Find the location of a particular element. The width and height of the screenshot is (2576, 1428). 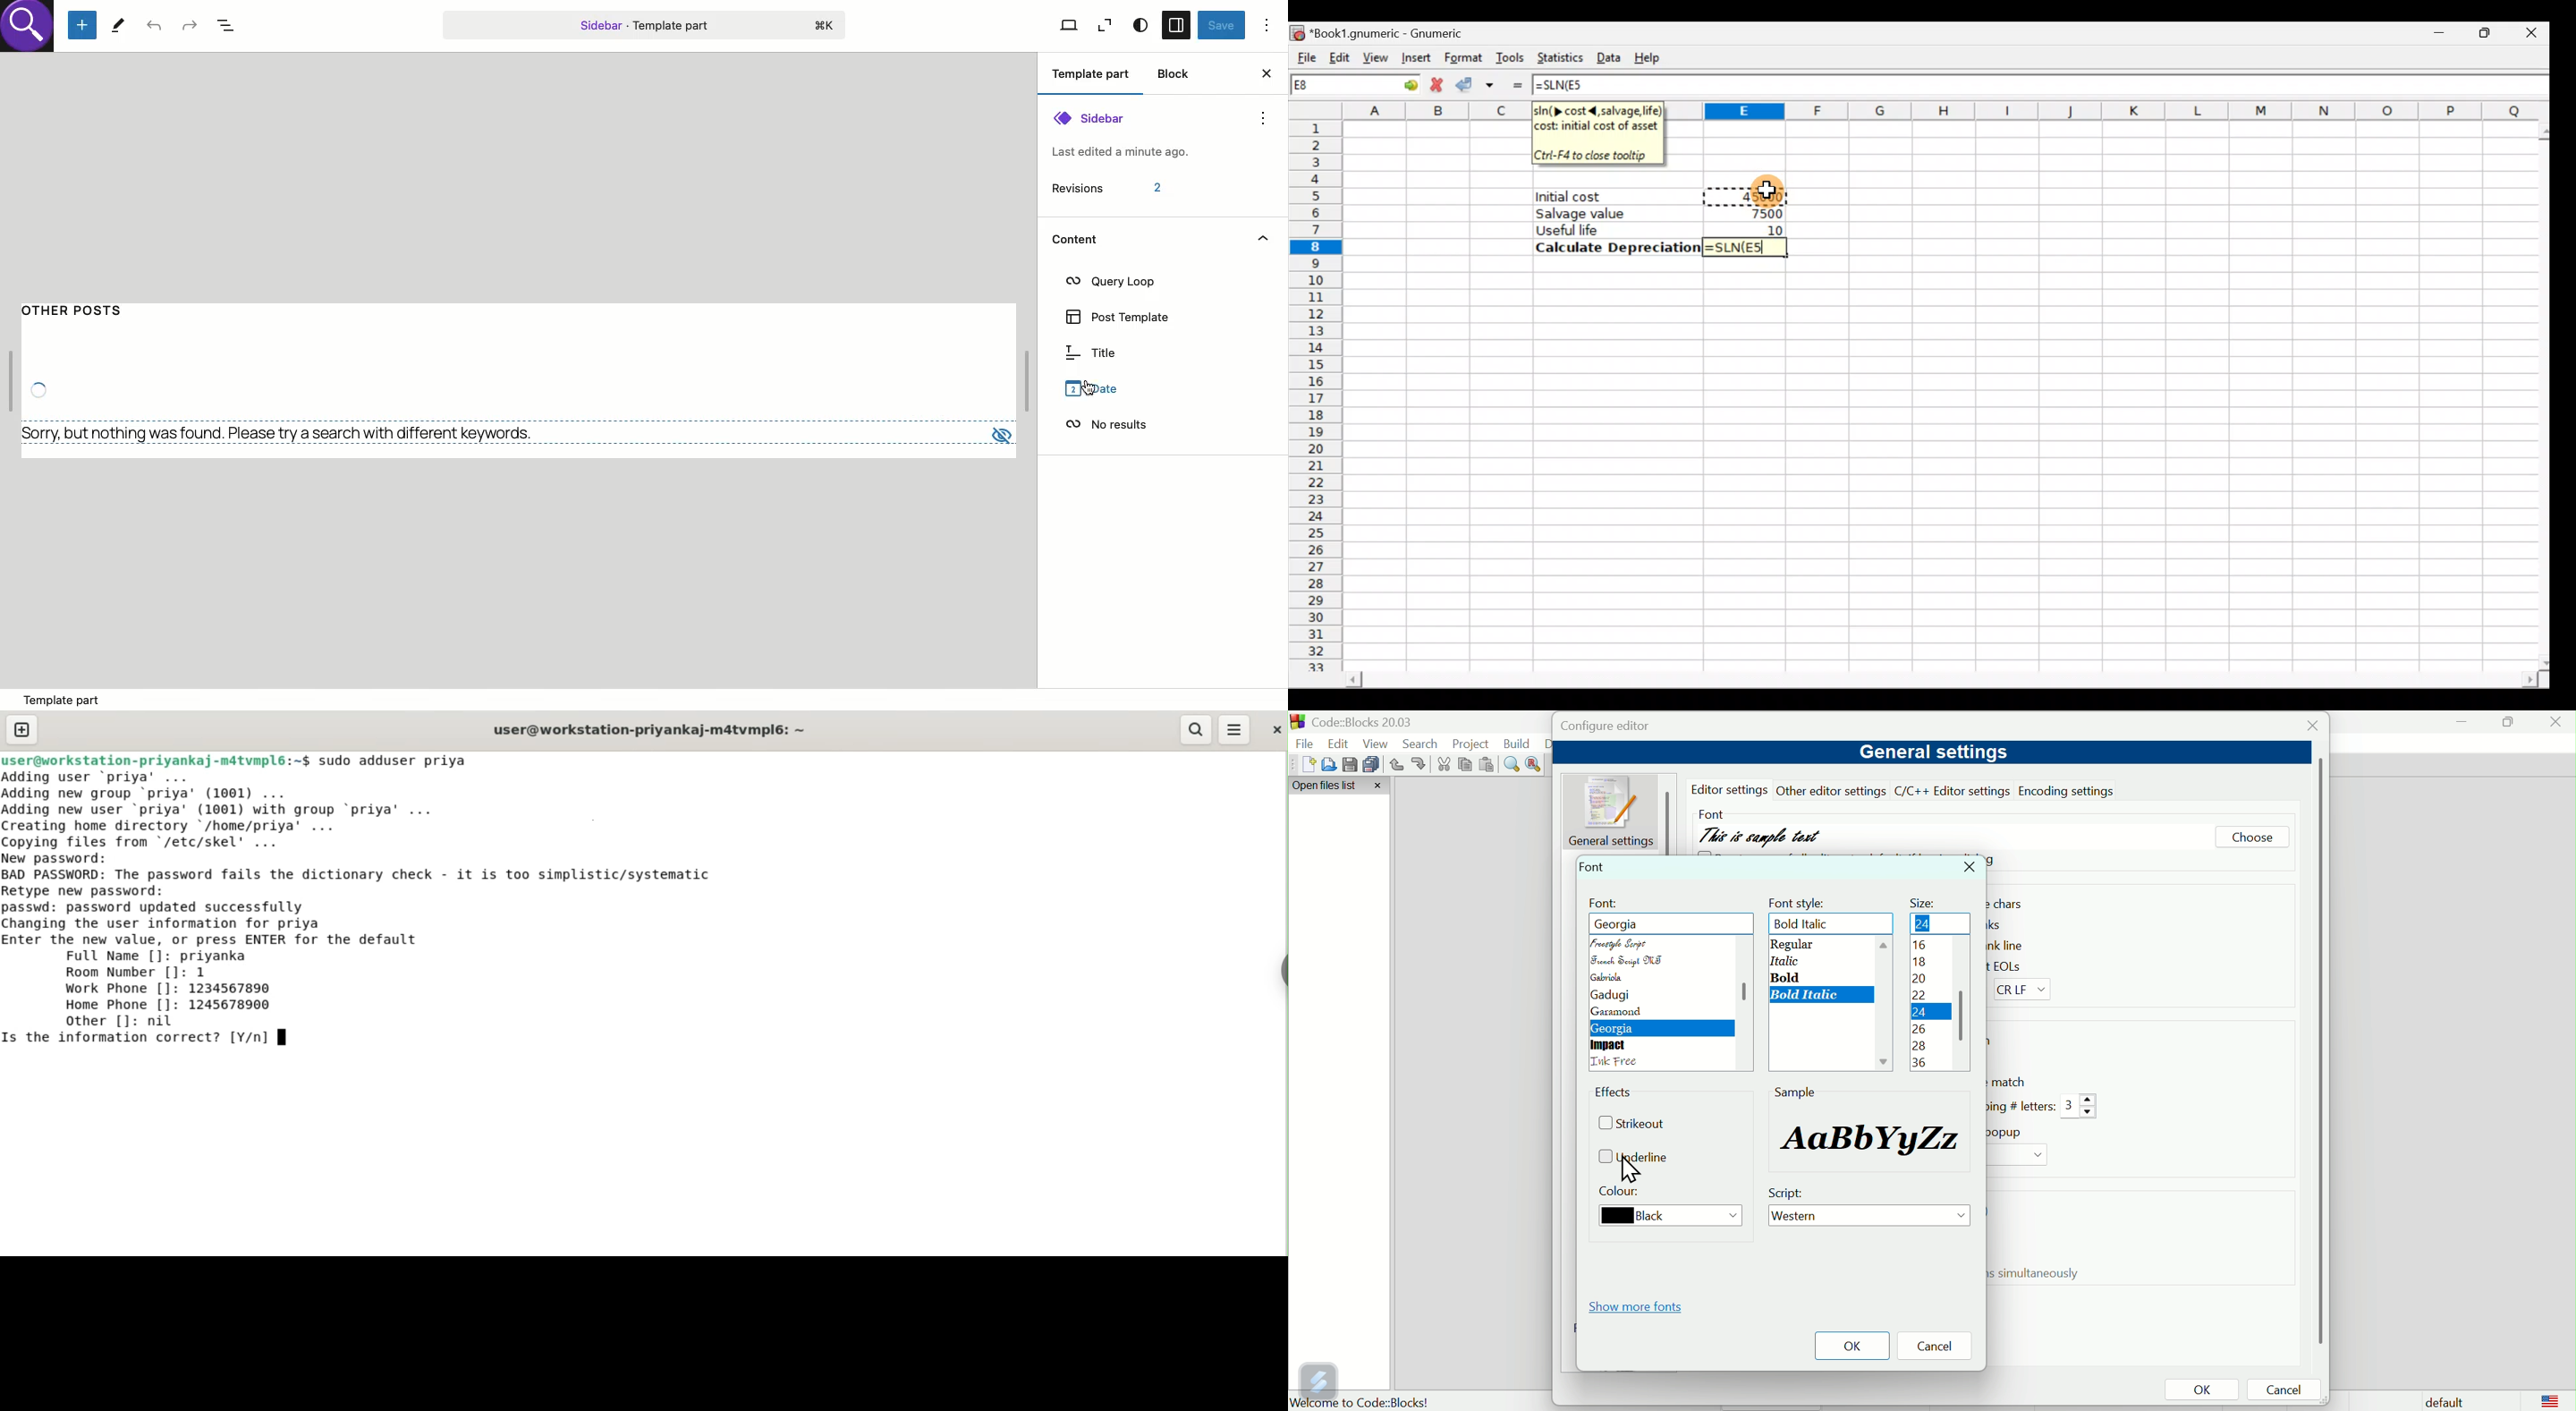

Cancel is located at coordinates (1939, 1348).